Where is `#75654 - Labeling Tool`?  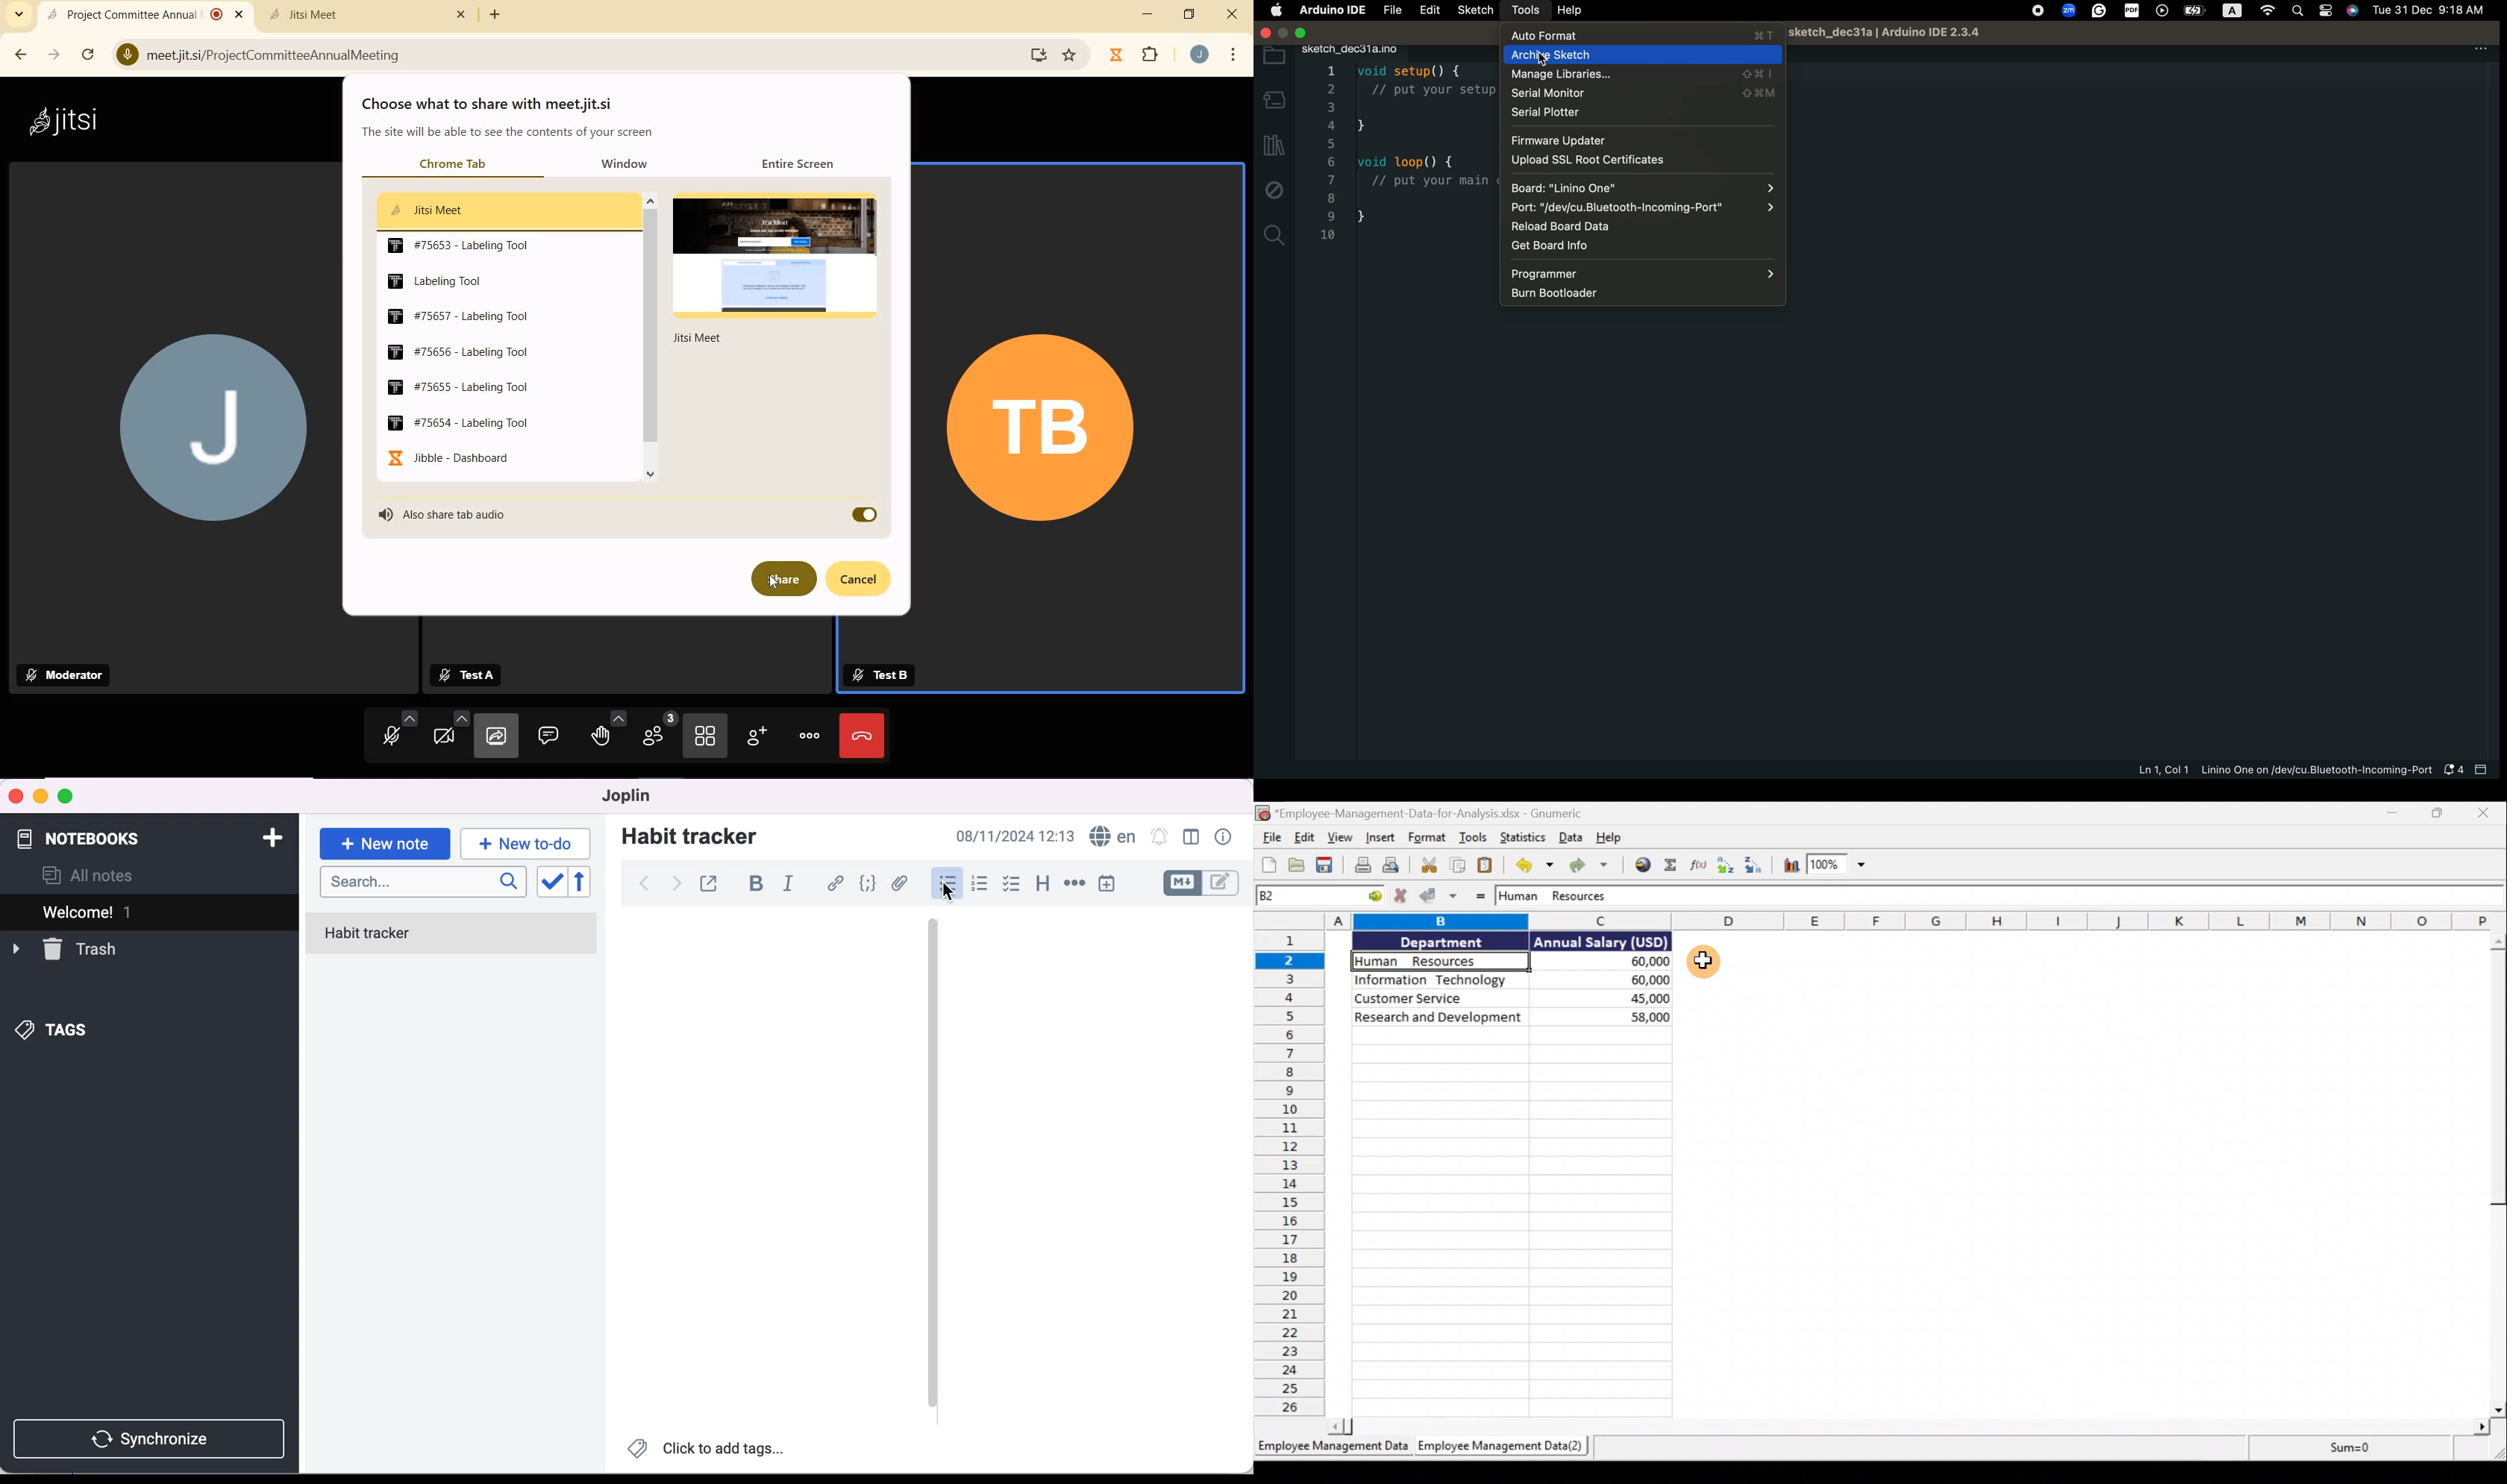
#75654 - Labeling Tool is located at coordinates (458, 422).